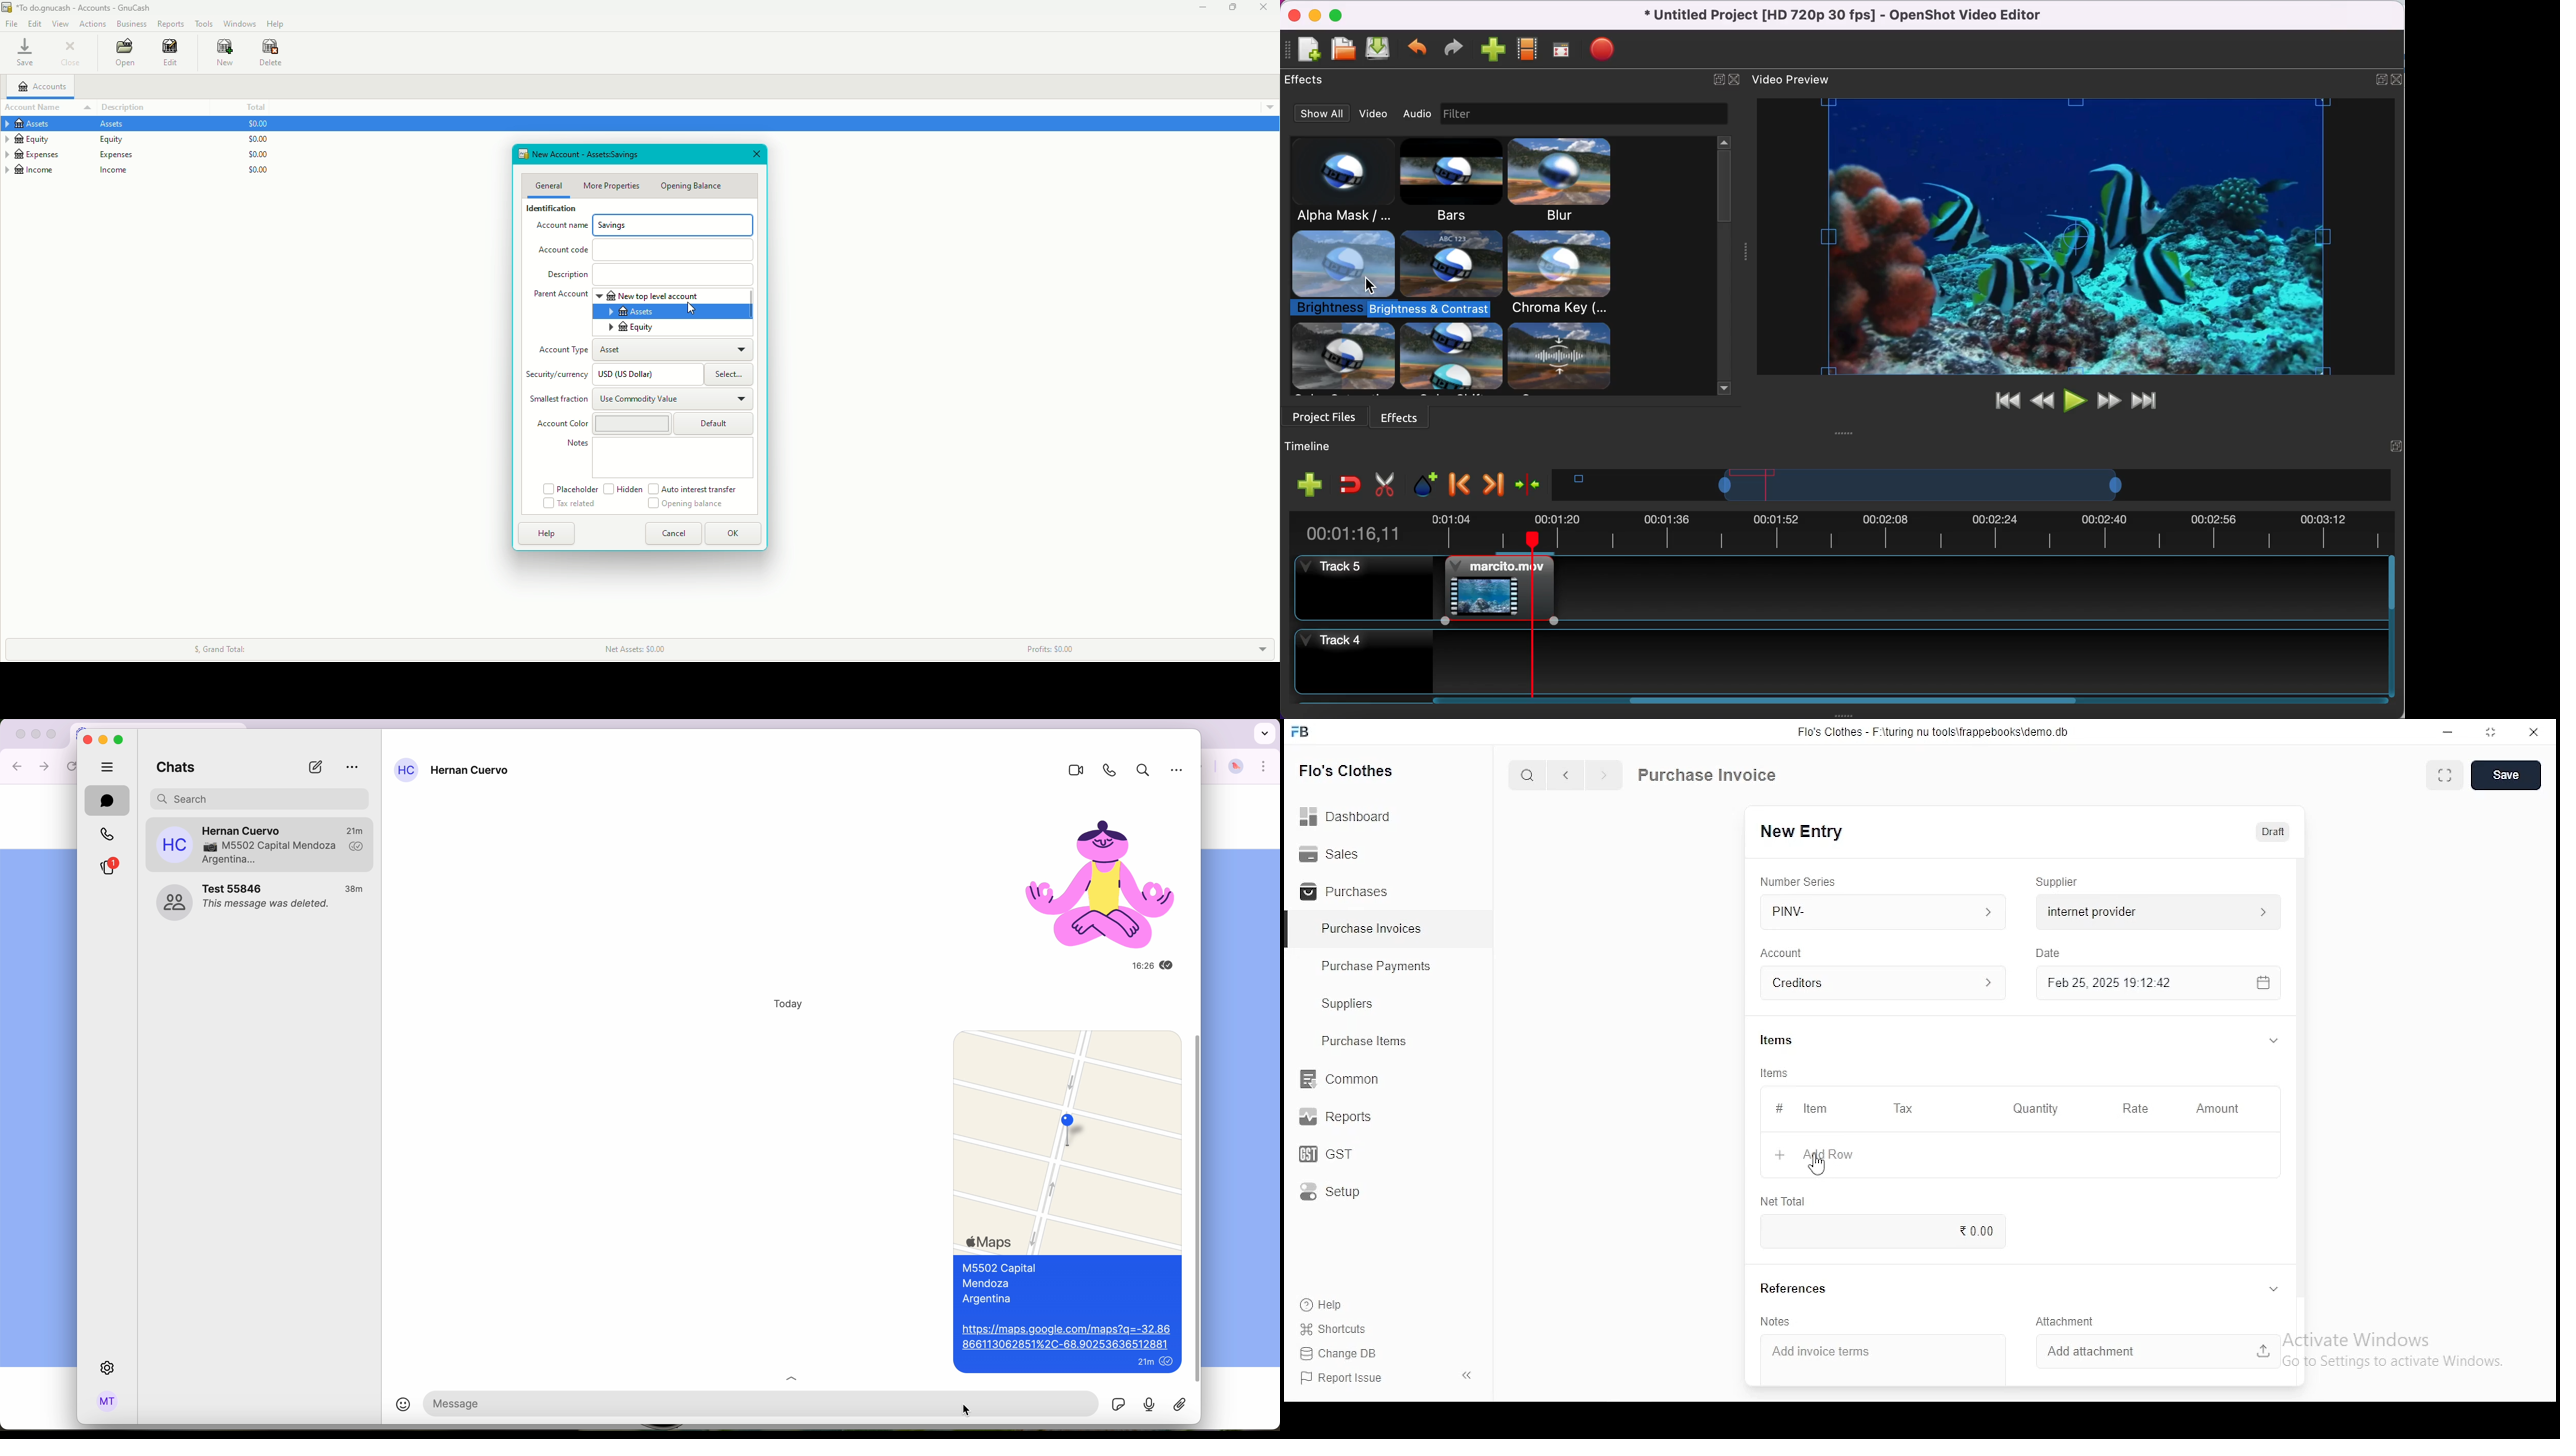 This screenshot has height=1456, width=2576. What do you see at coordinates (1883, 909) in the screenshot?
I see `PINV` at bounding box center [1883, 909].